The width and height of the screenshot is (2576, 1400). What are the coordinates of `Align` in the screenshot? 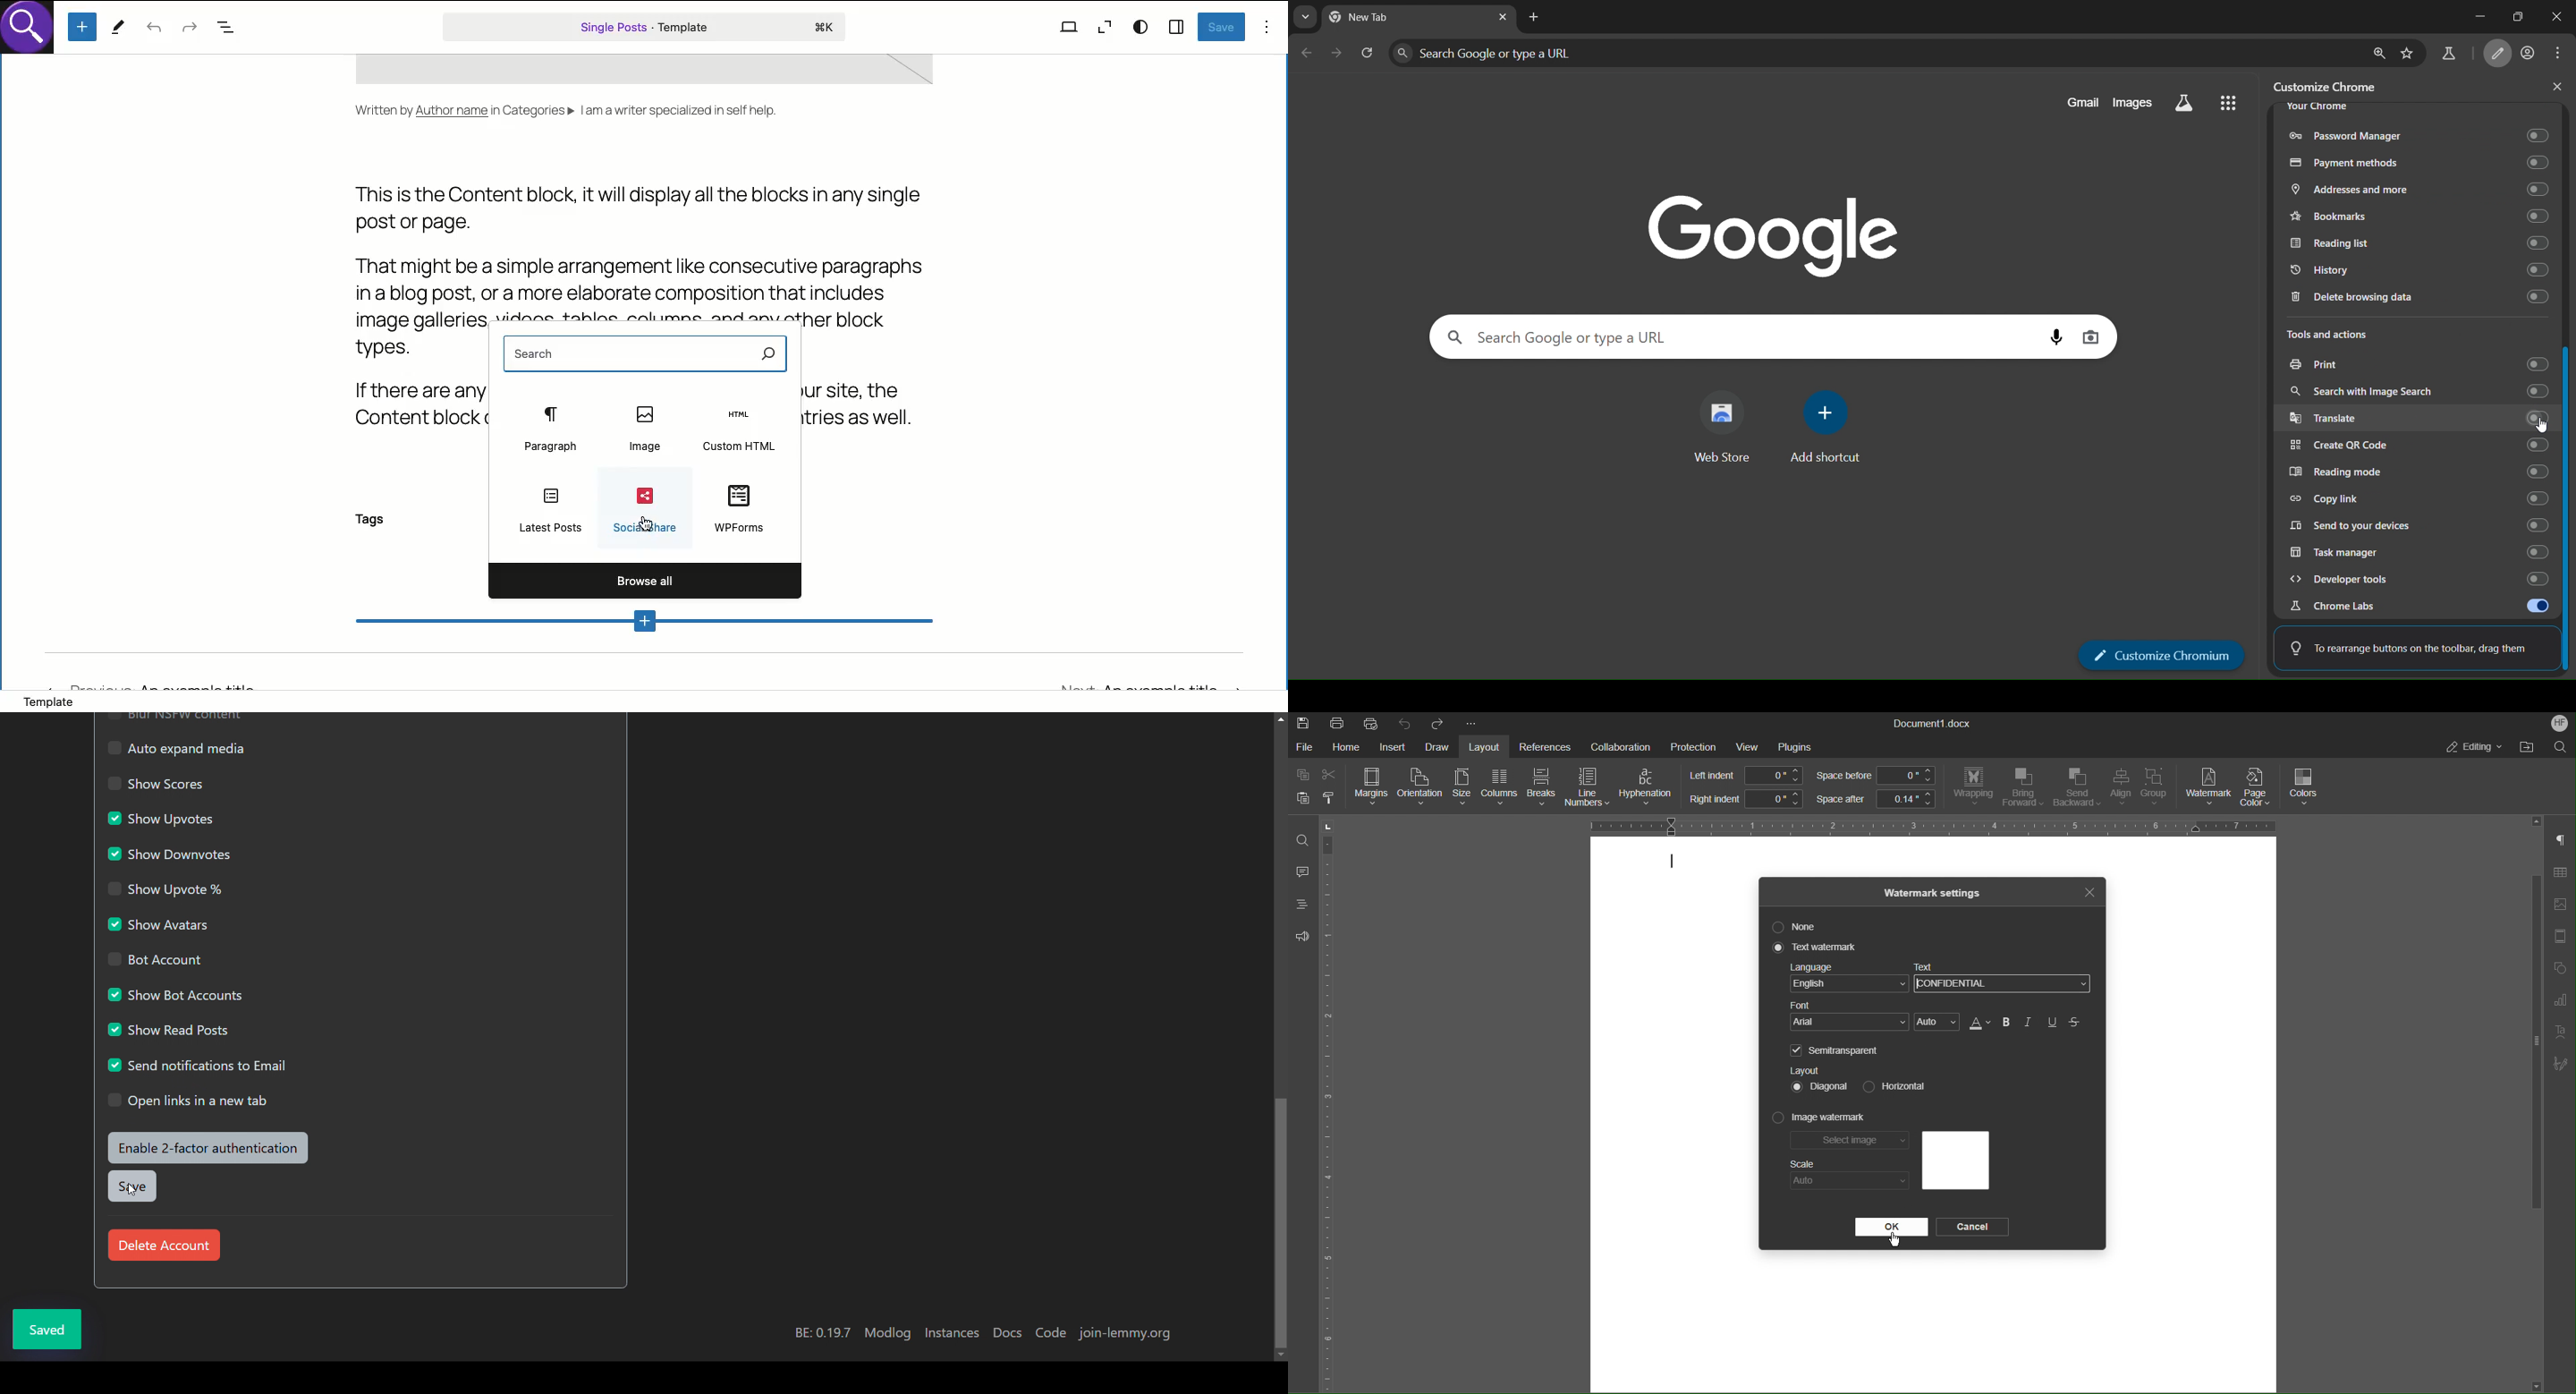 It's located at (2120, 788).